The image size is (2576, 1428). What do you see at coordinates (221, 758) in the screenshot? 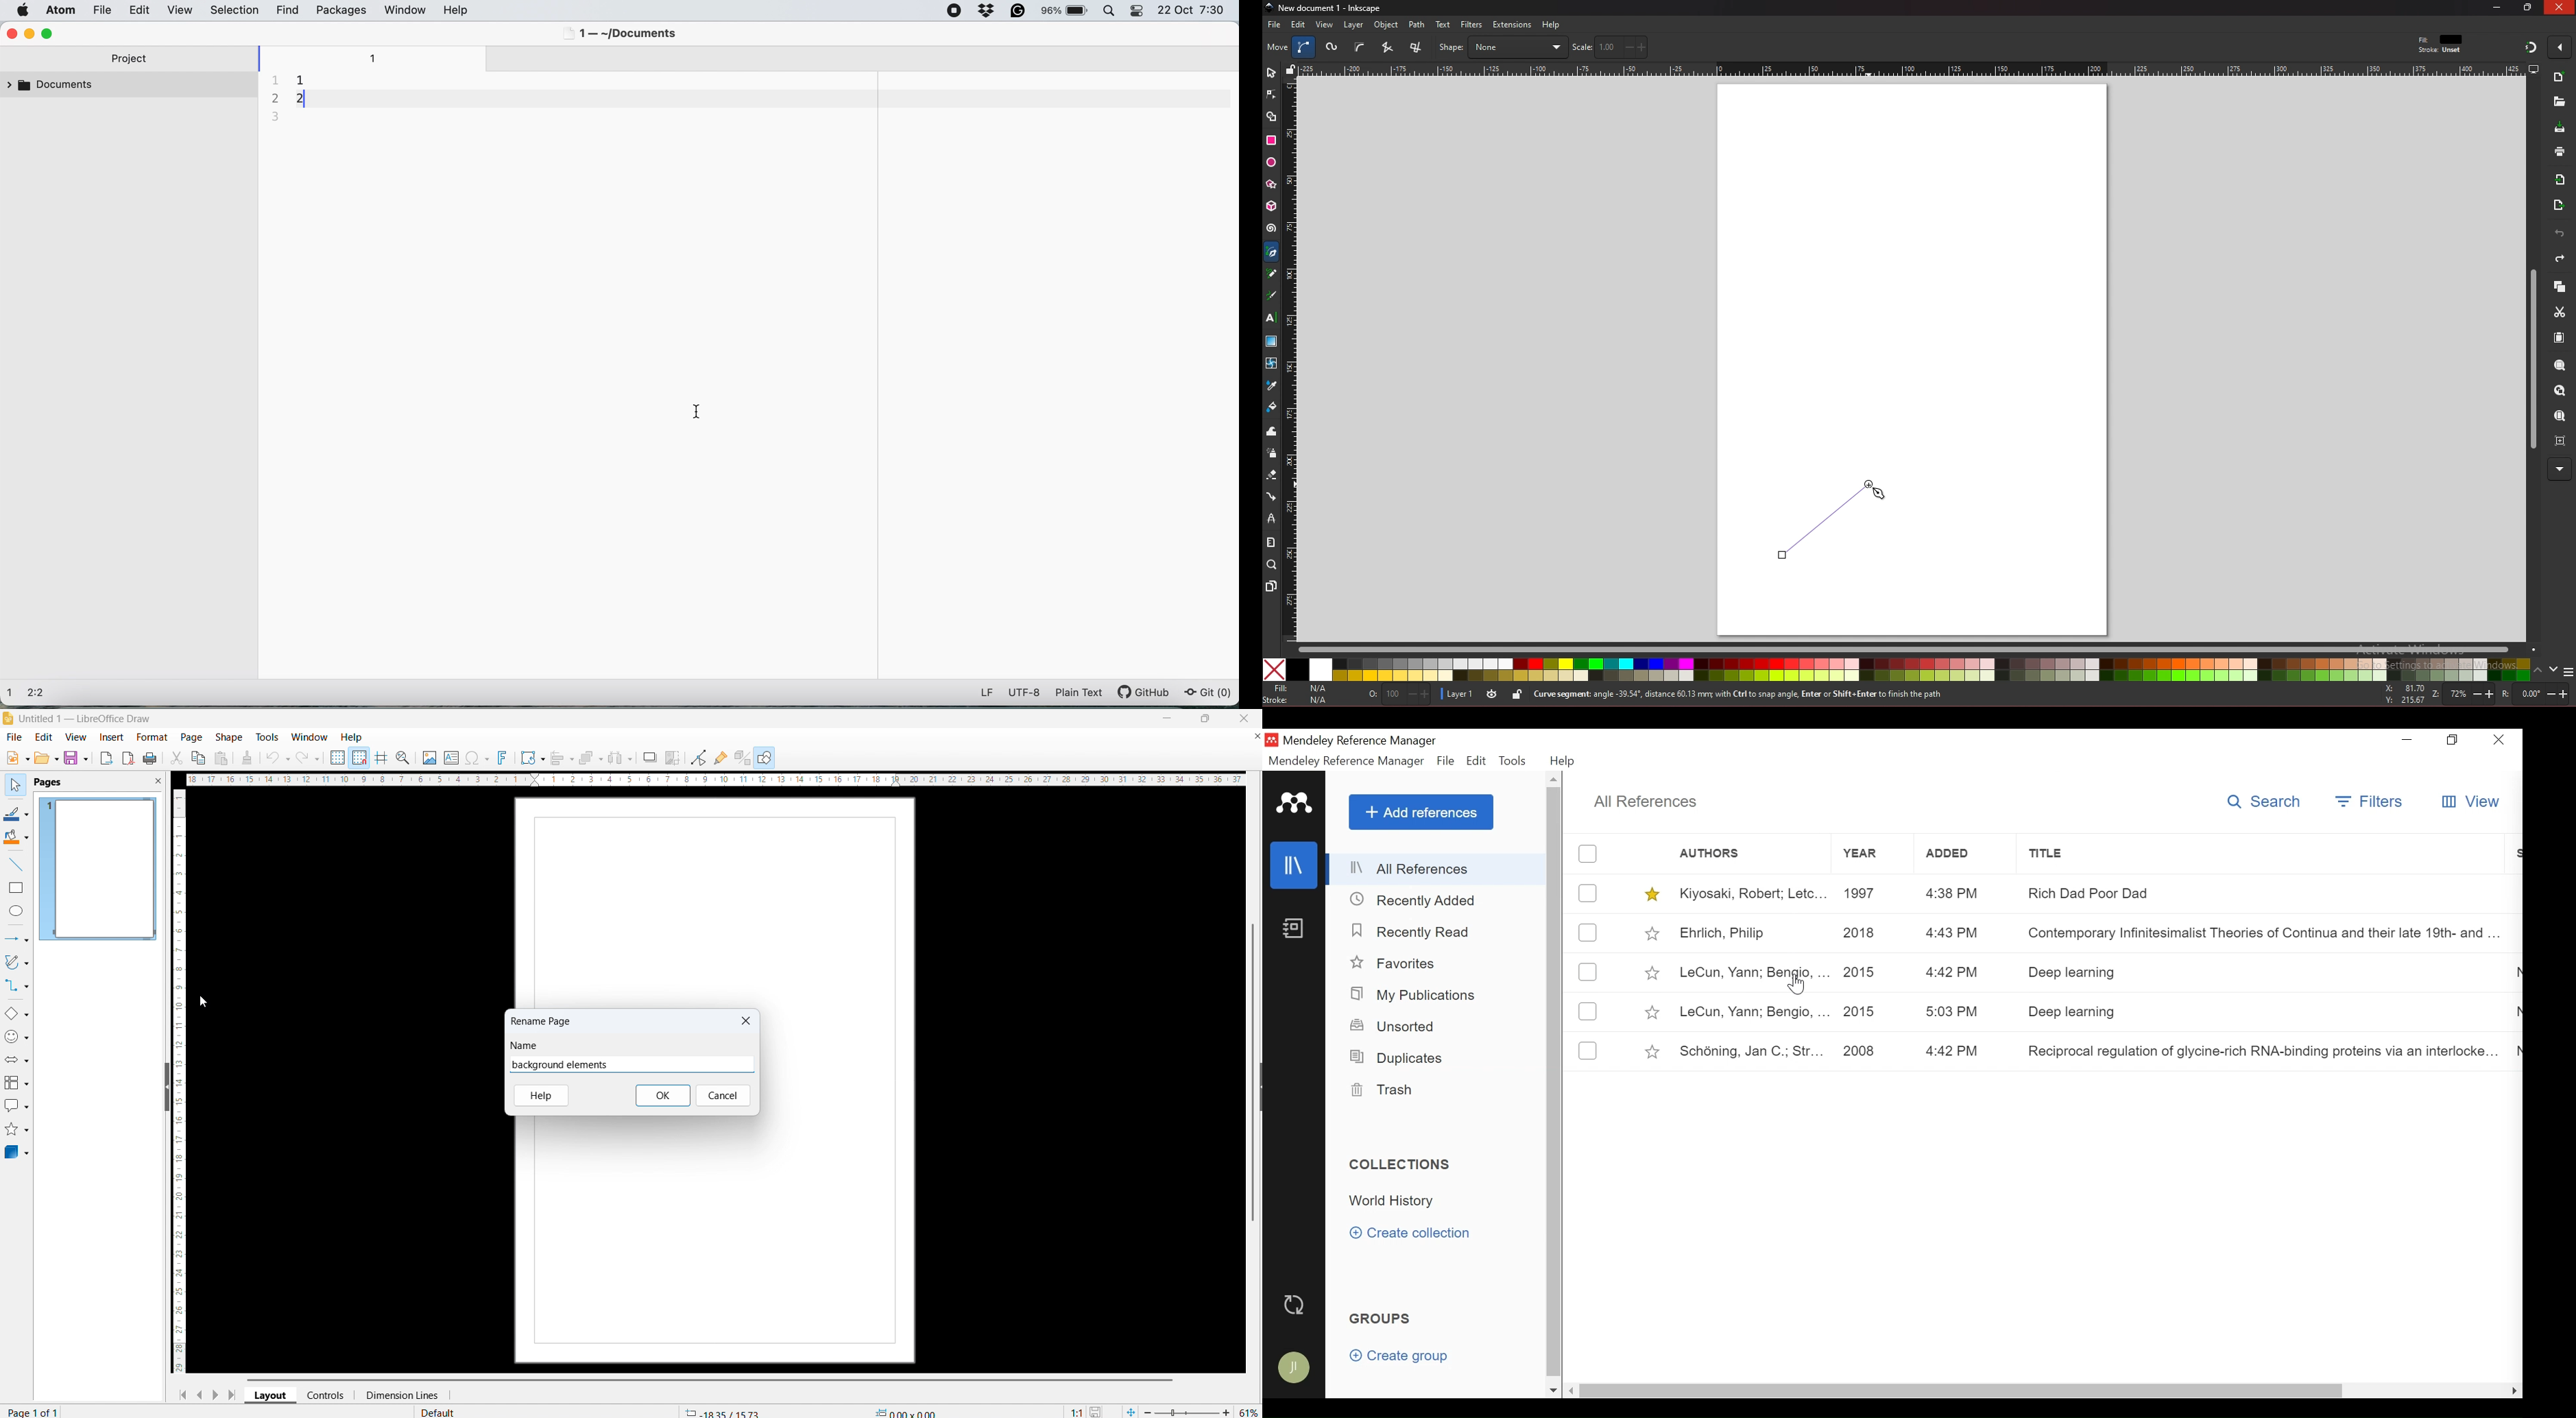
I see `paste` at bounding box center [221, 758].